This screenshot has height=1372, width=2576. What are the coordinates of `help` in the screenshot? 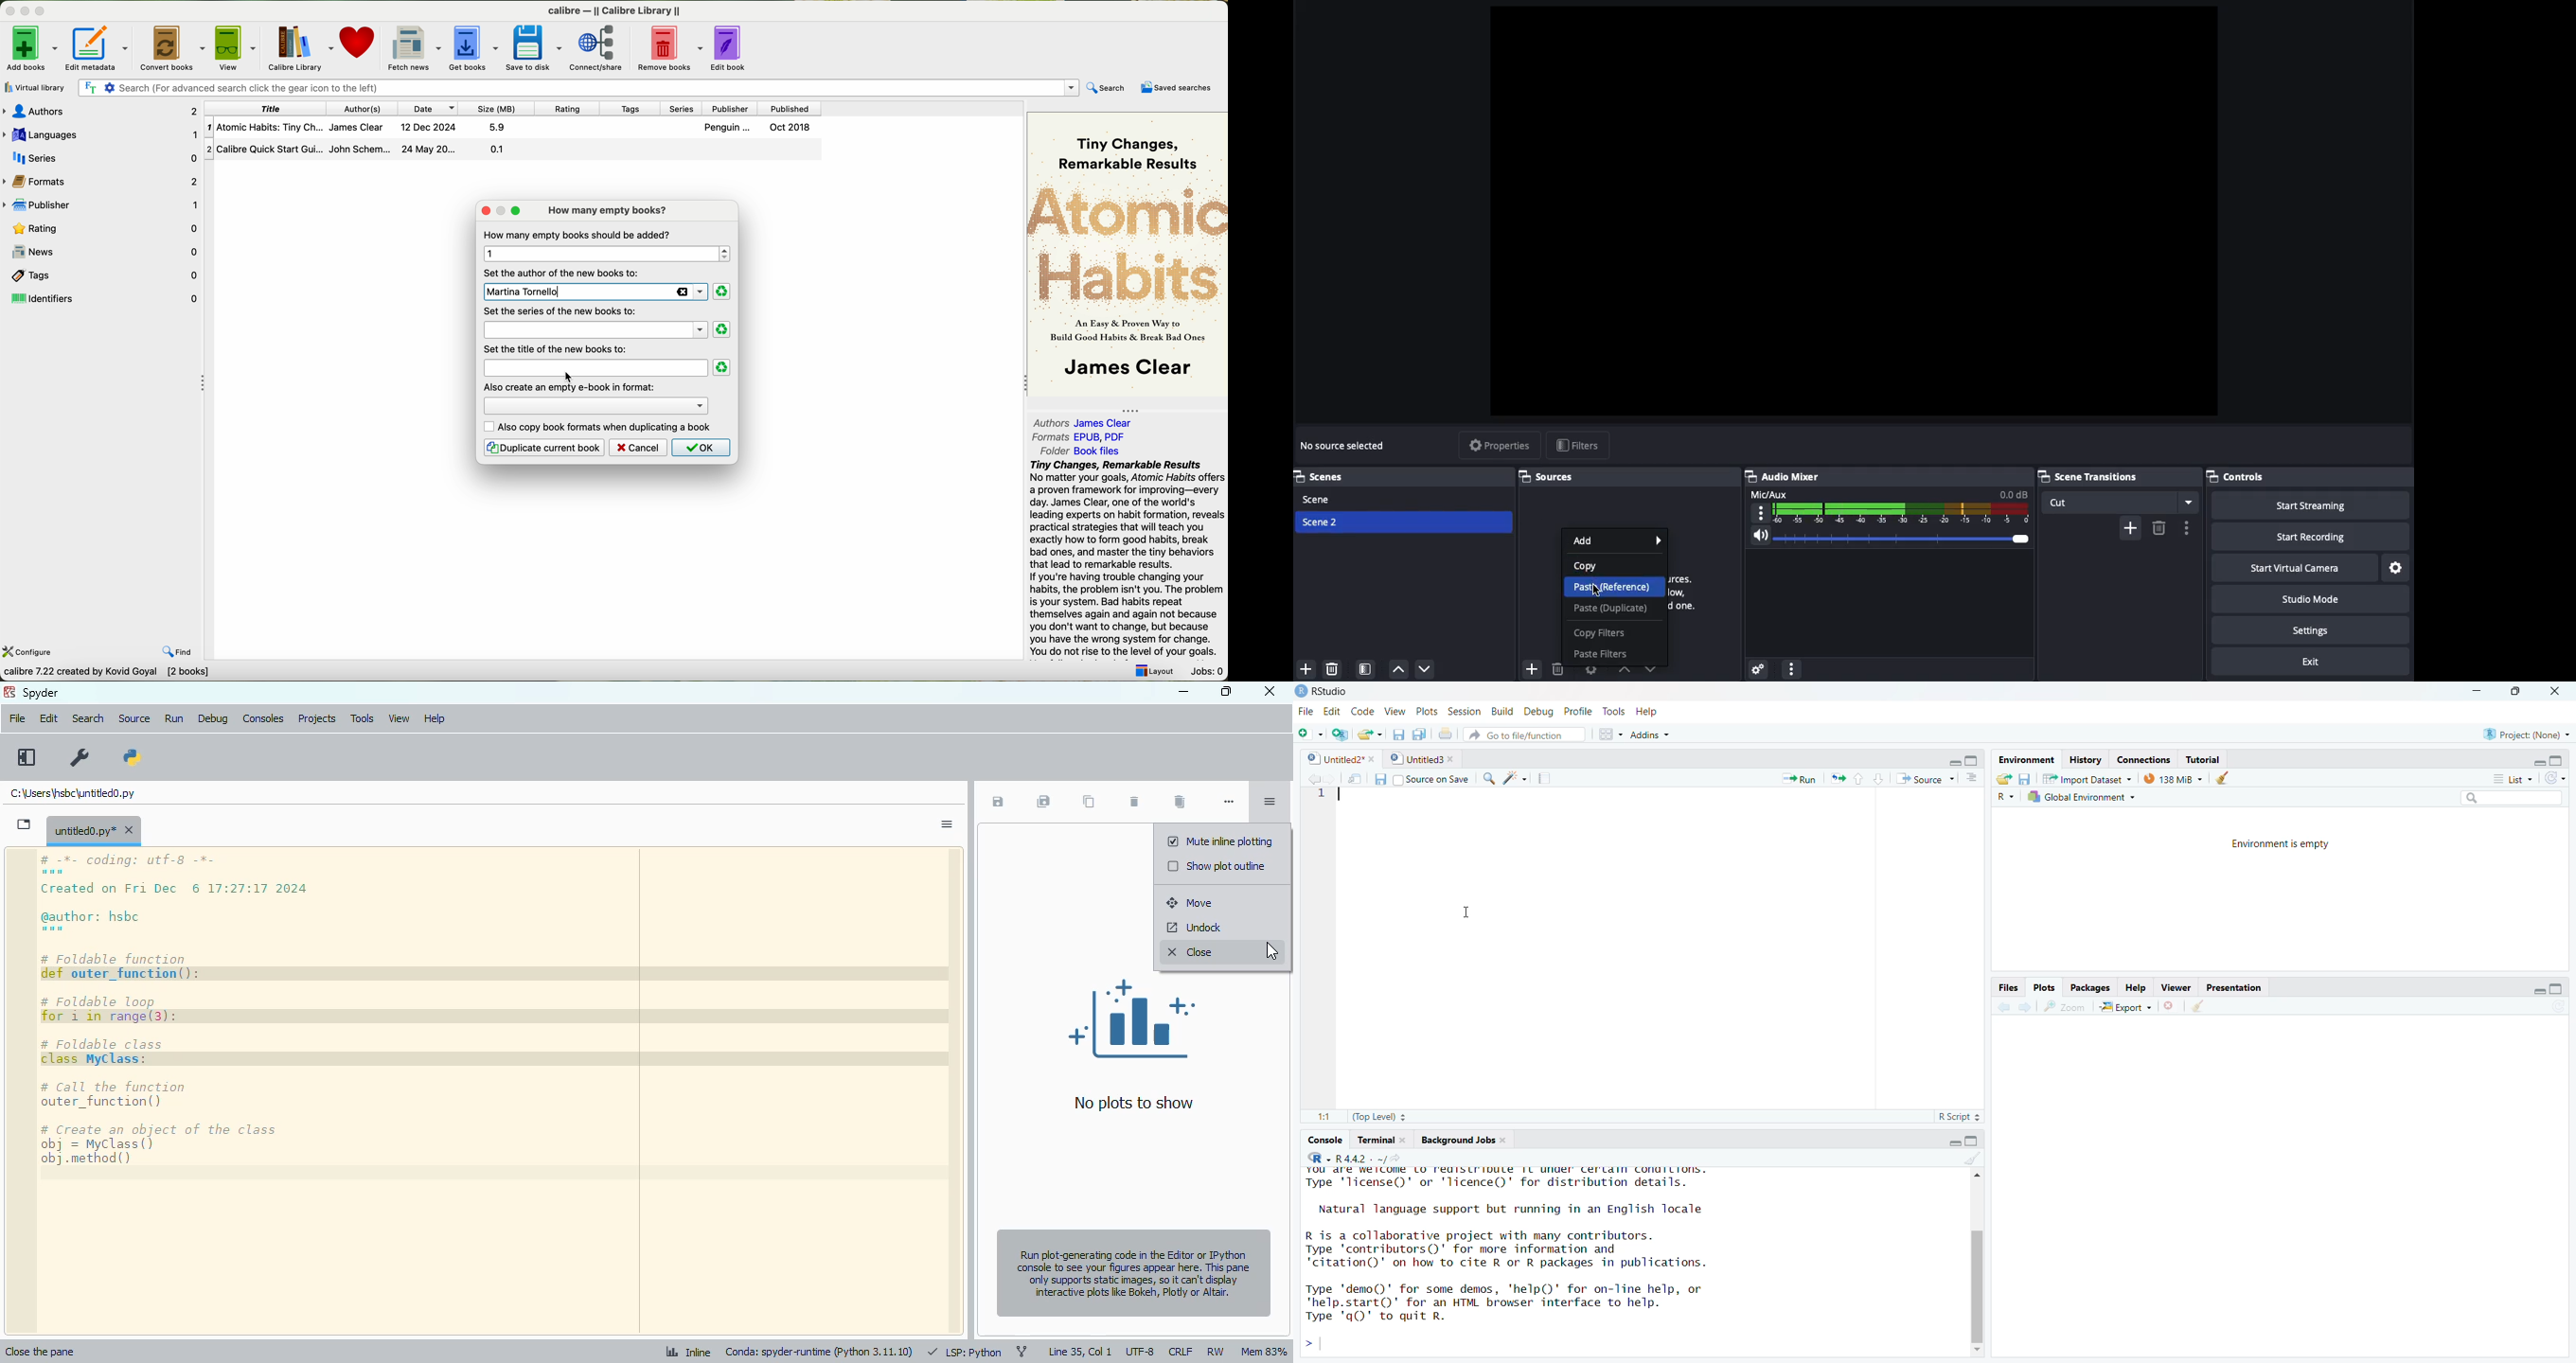 It's located at (434, 718).